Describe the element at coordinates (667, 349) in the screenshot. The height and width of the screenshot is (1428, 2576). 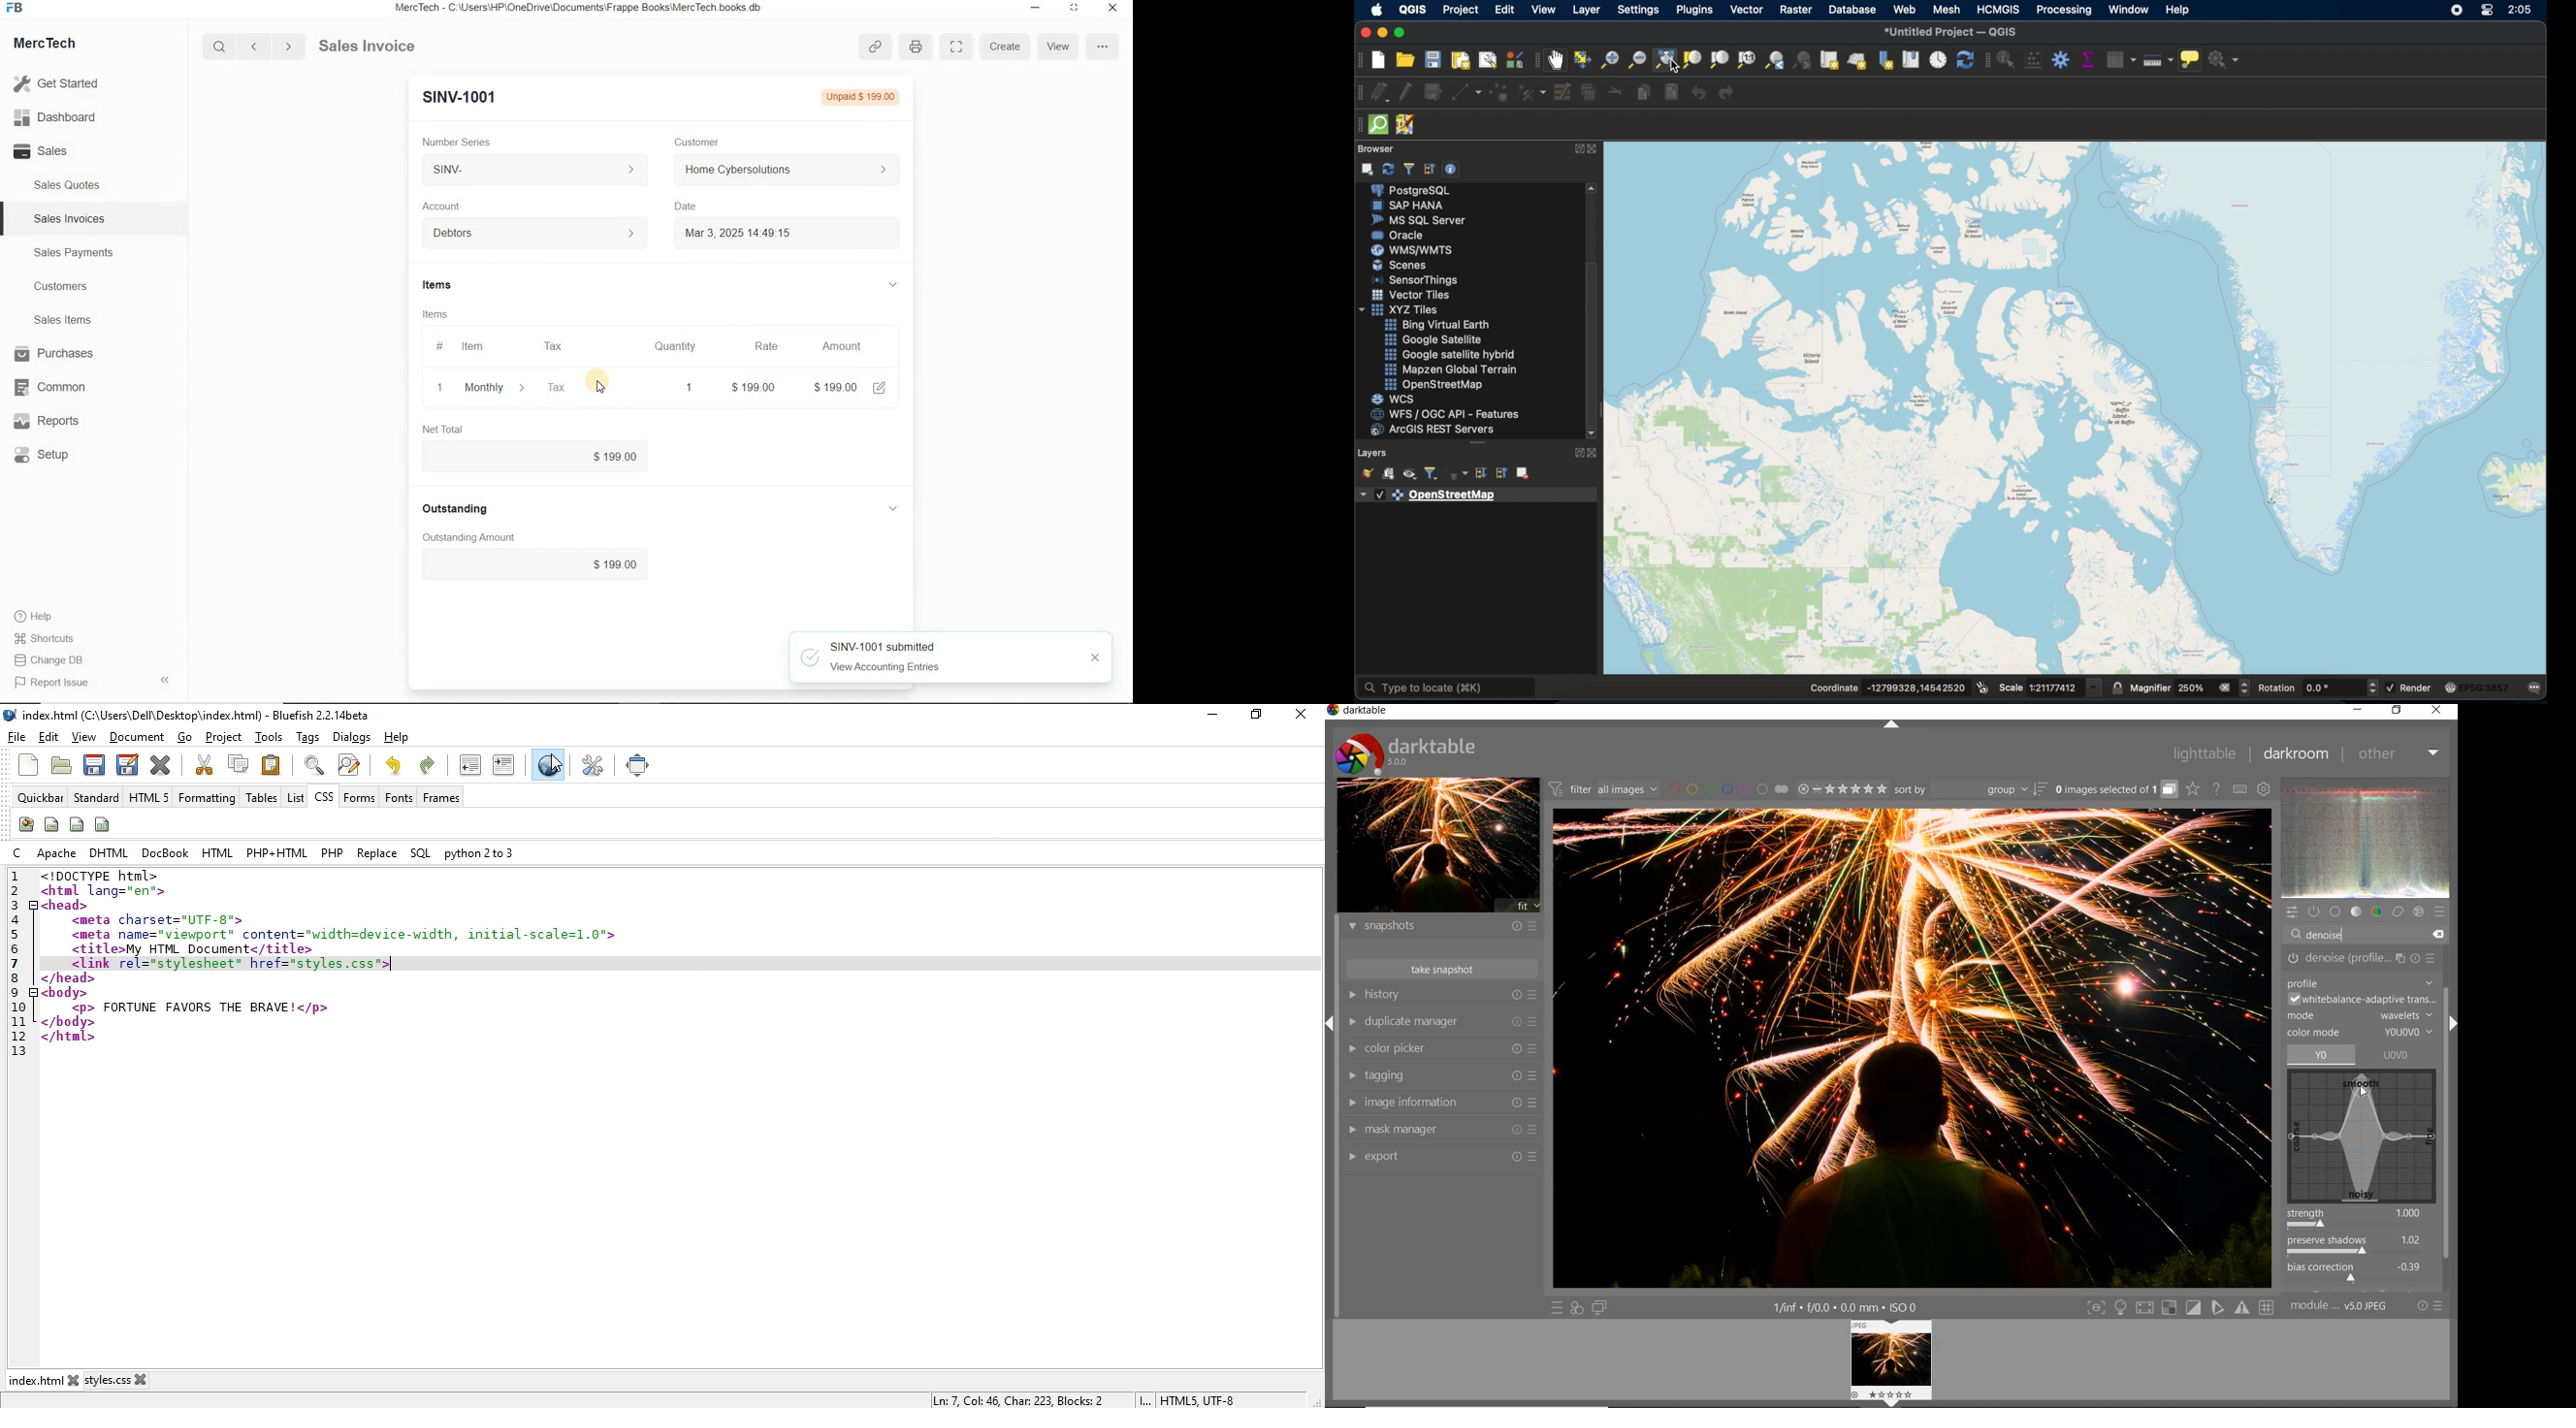
I see `Quantity` at that location.